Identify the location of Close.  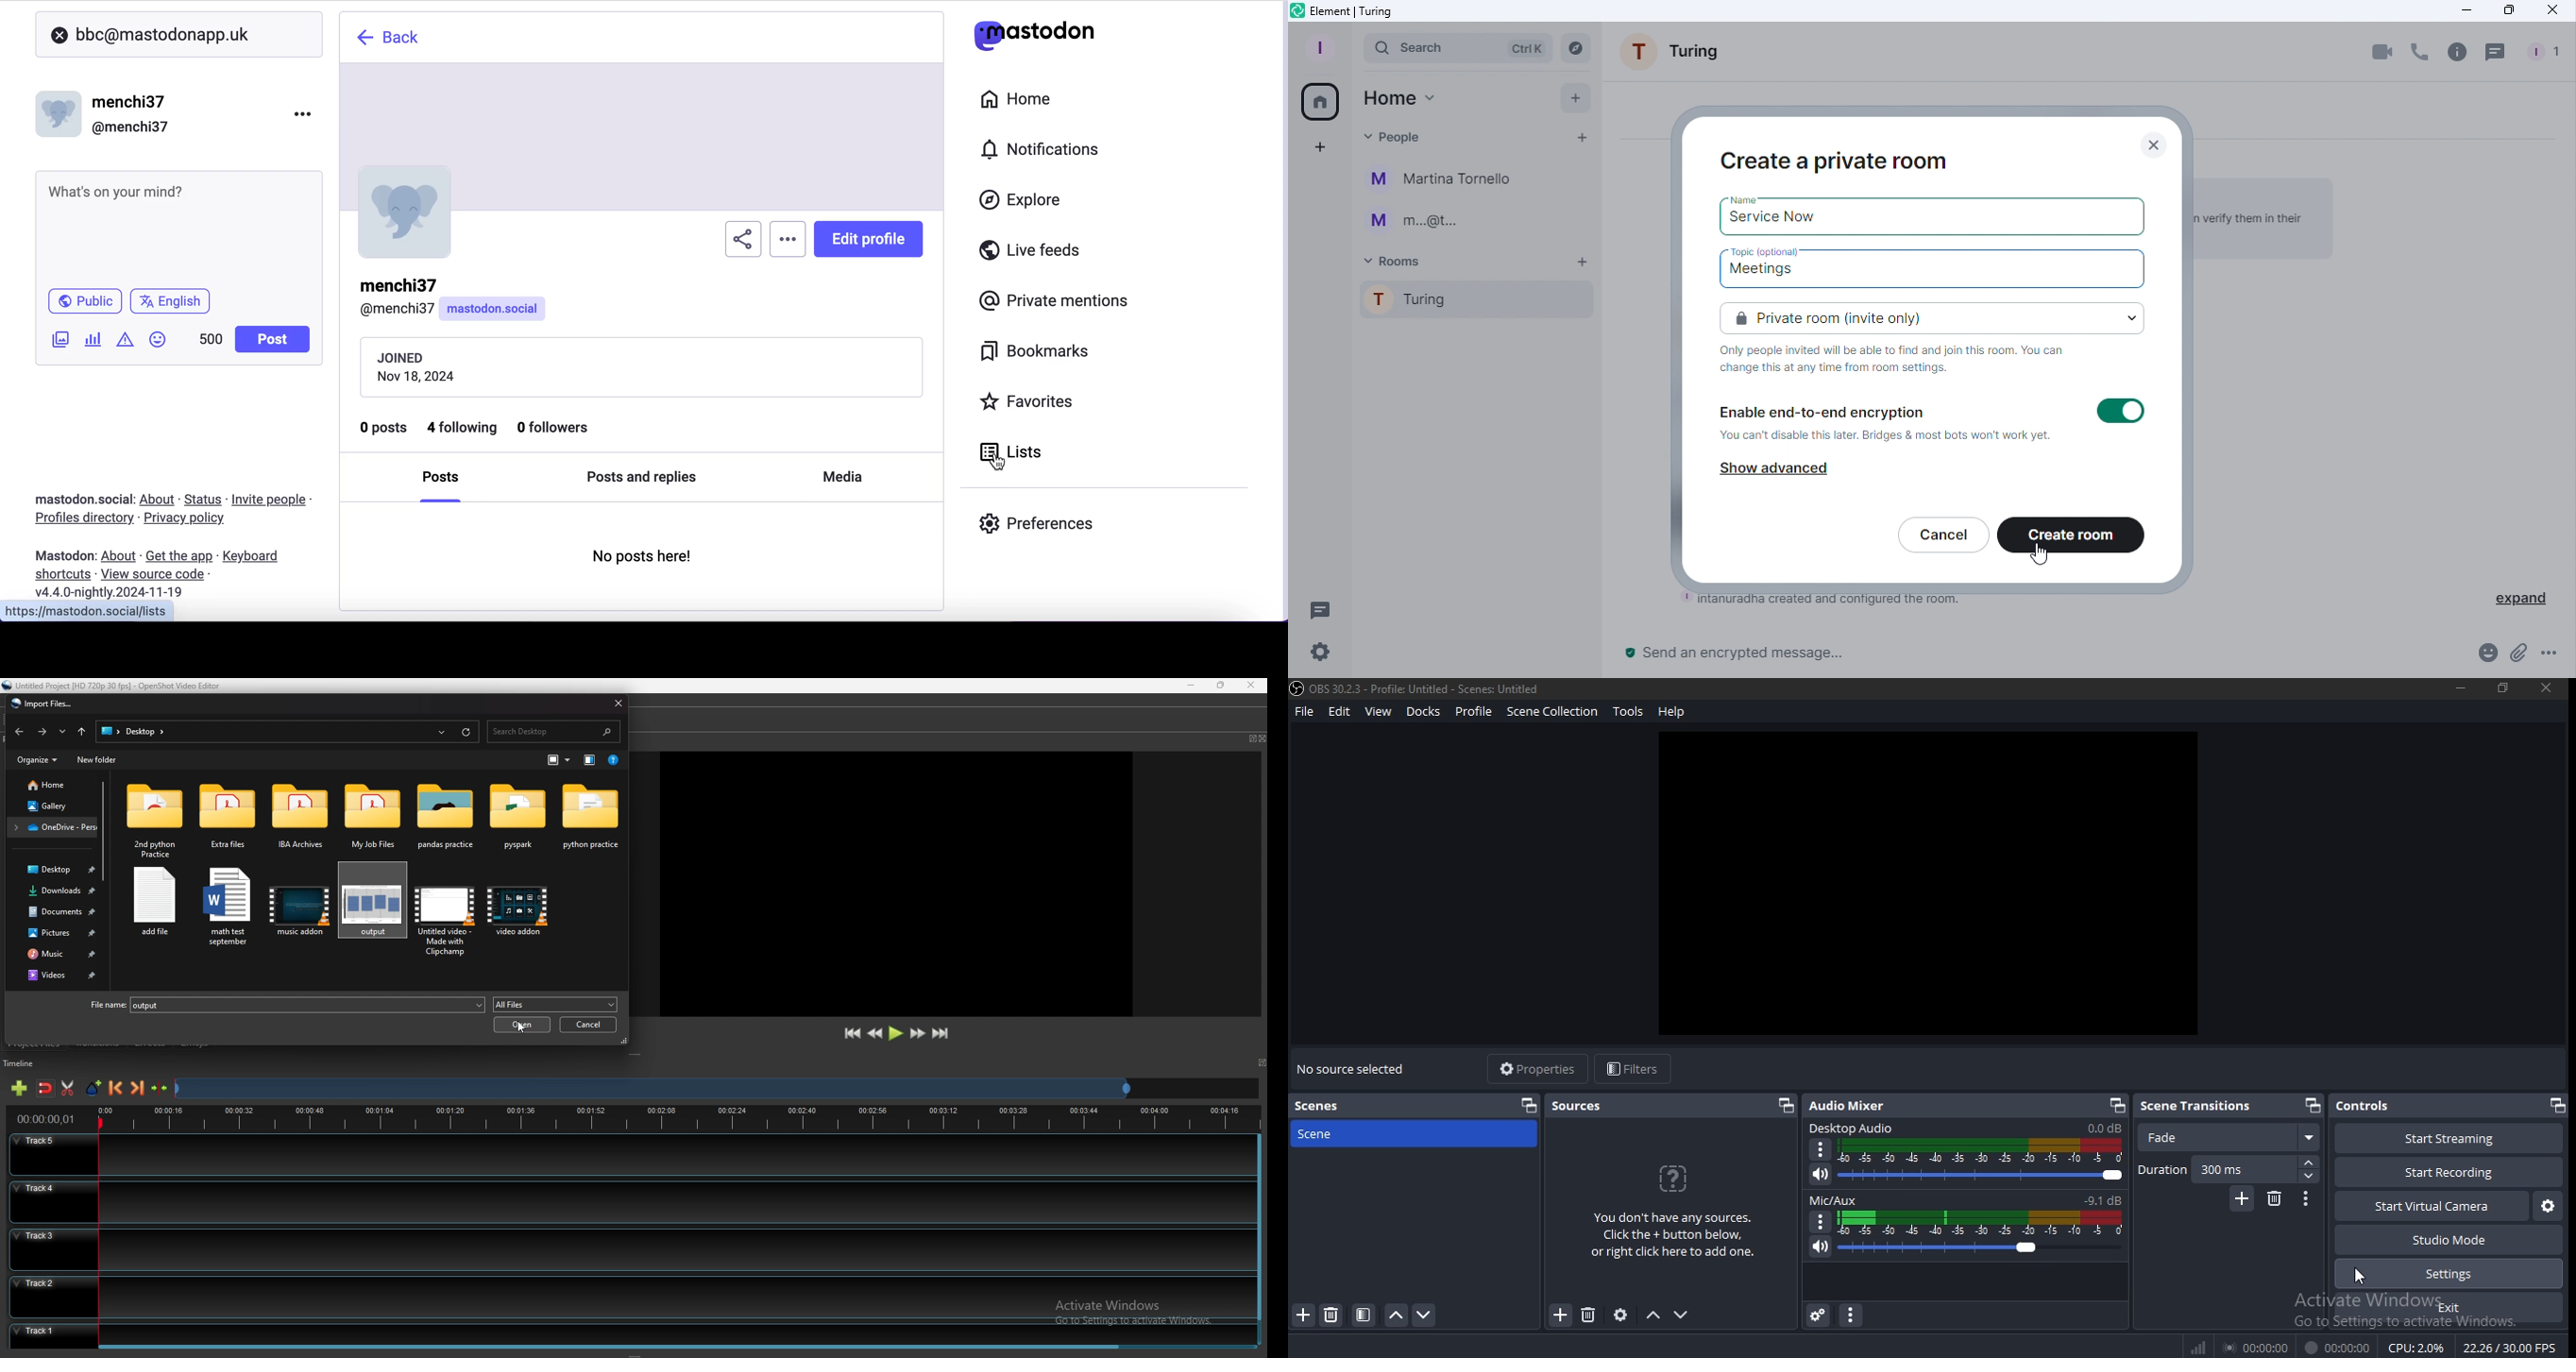
(2159, 143).